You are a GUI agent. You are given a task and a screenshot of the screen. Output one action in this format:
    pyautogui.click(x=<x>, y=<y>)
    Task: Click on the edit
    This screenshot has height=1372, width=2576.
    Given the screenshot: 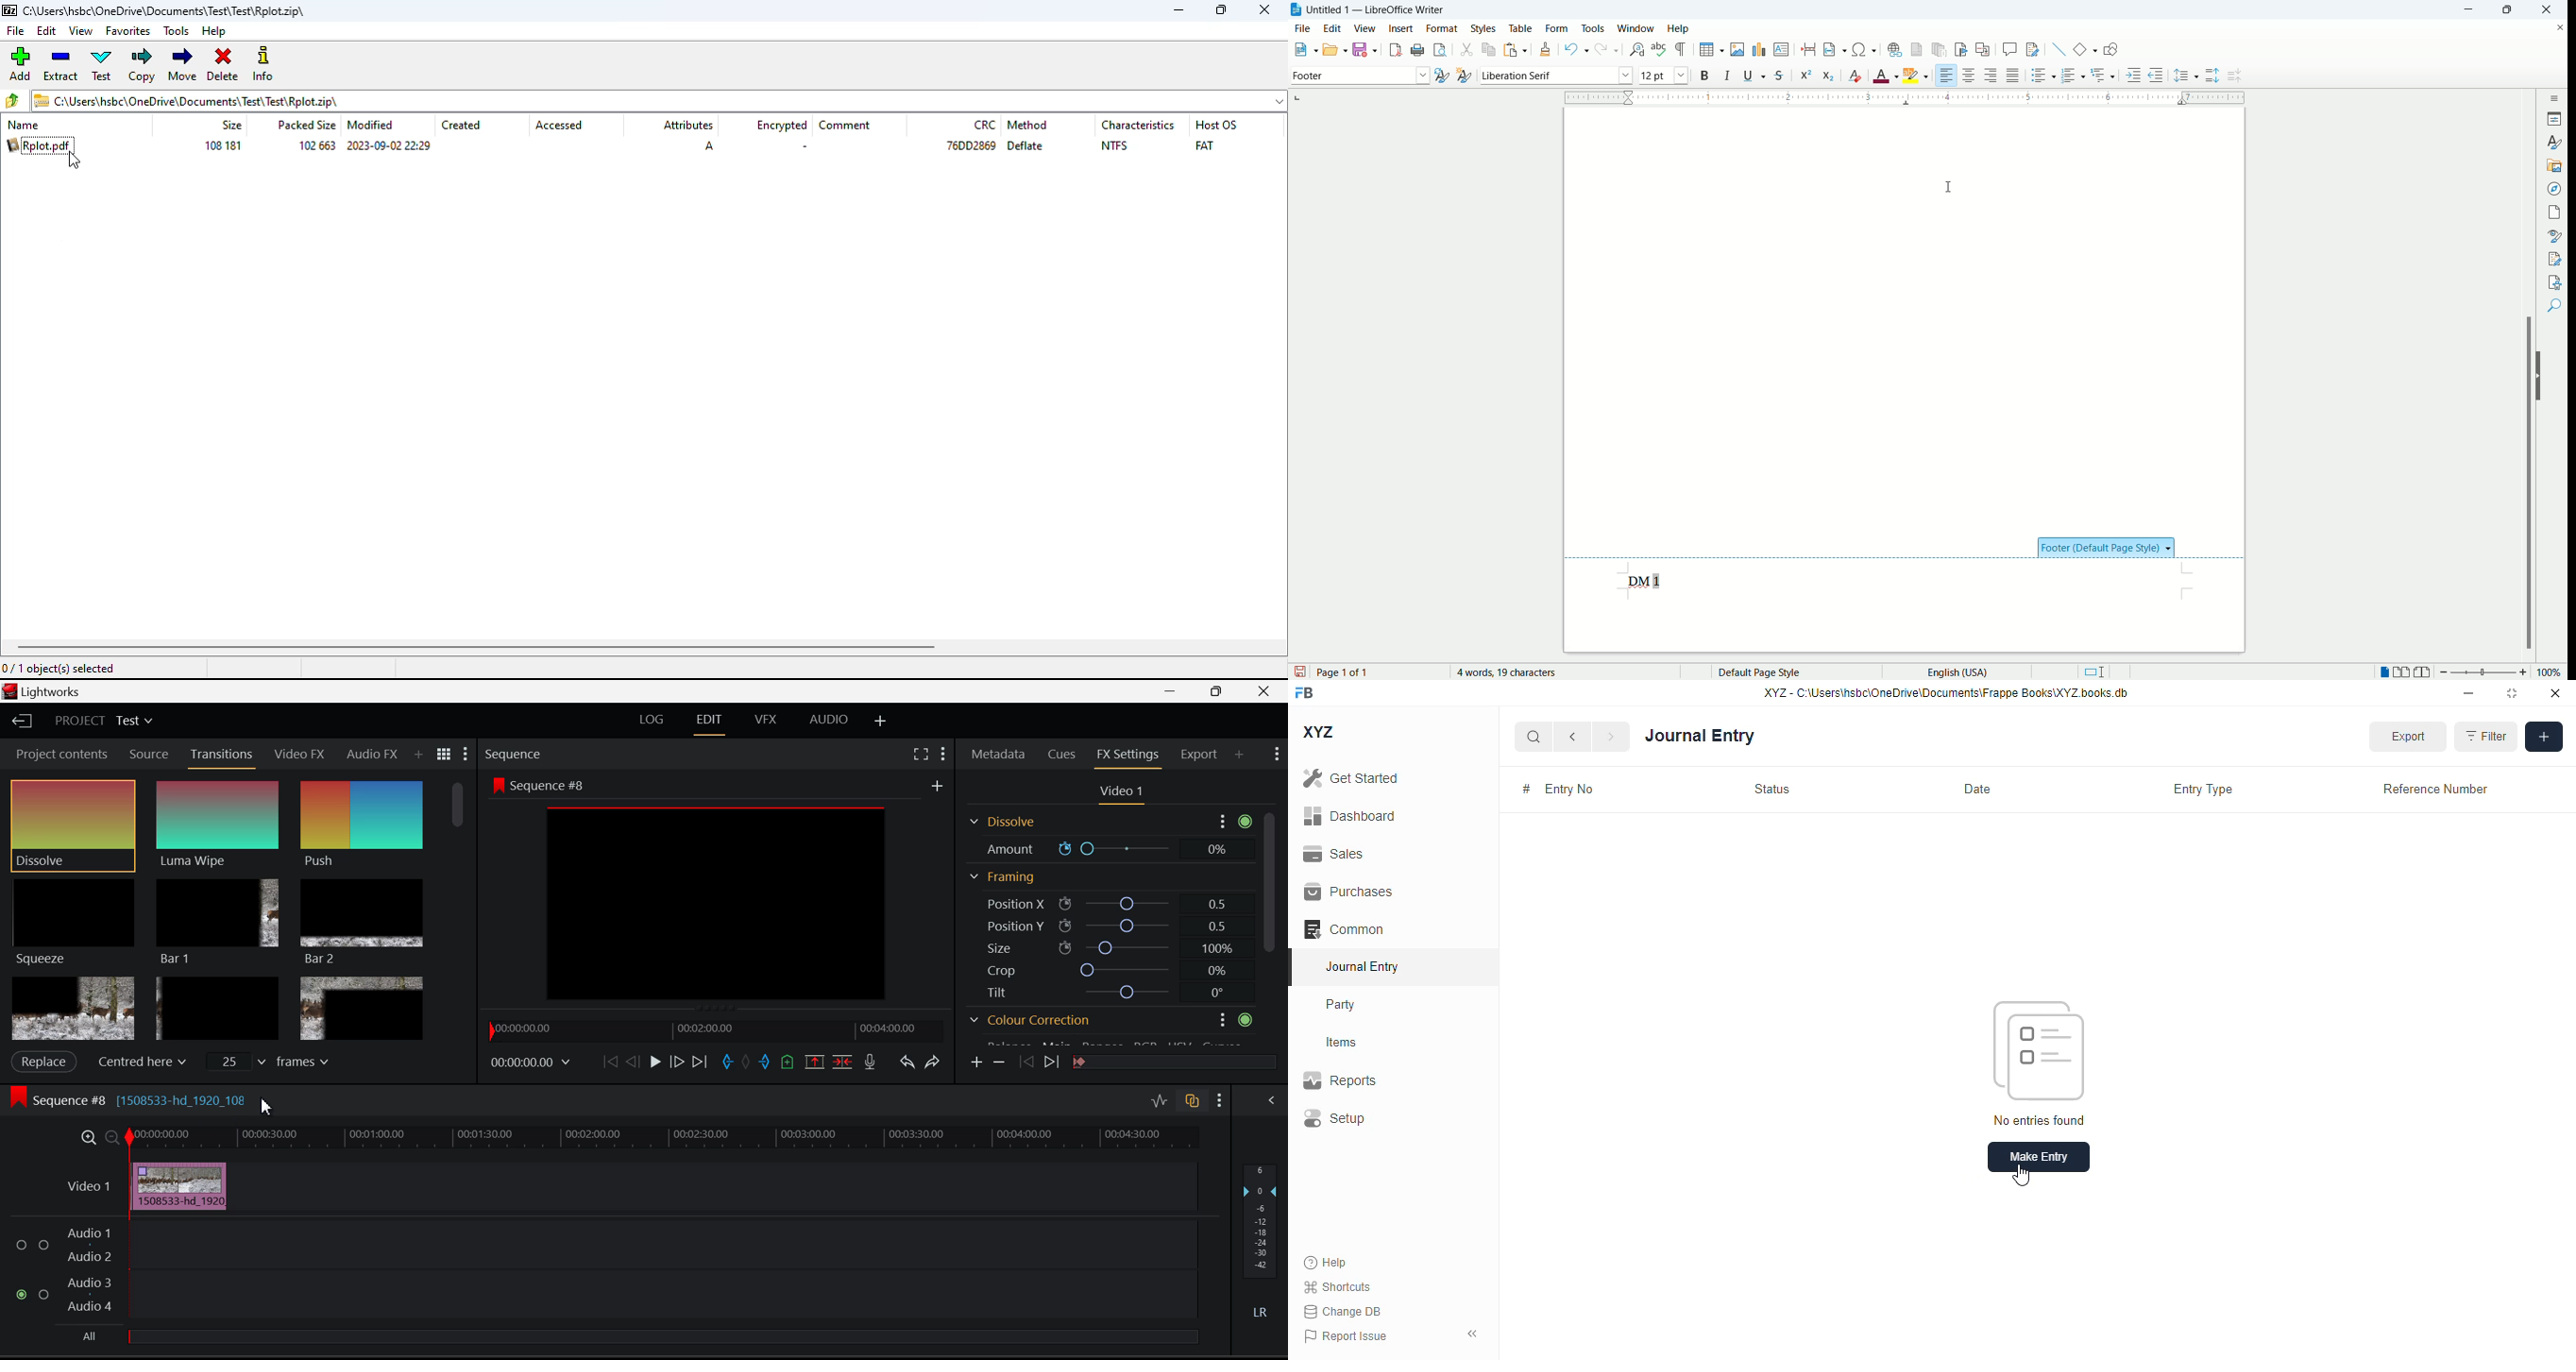 What is the action you would take?
    pyautogui.click(x=47, y=31)
    